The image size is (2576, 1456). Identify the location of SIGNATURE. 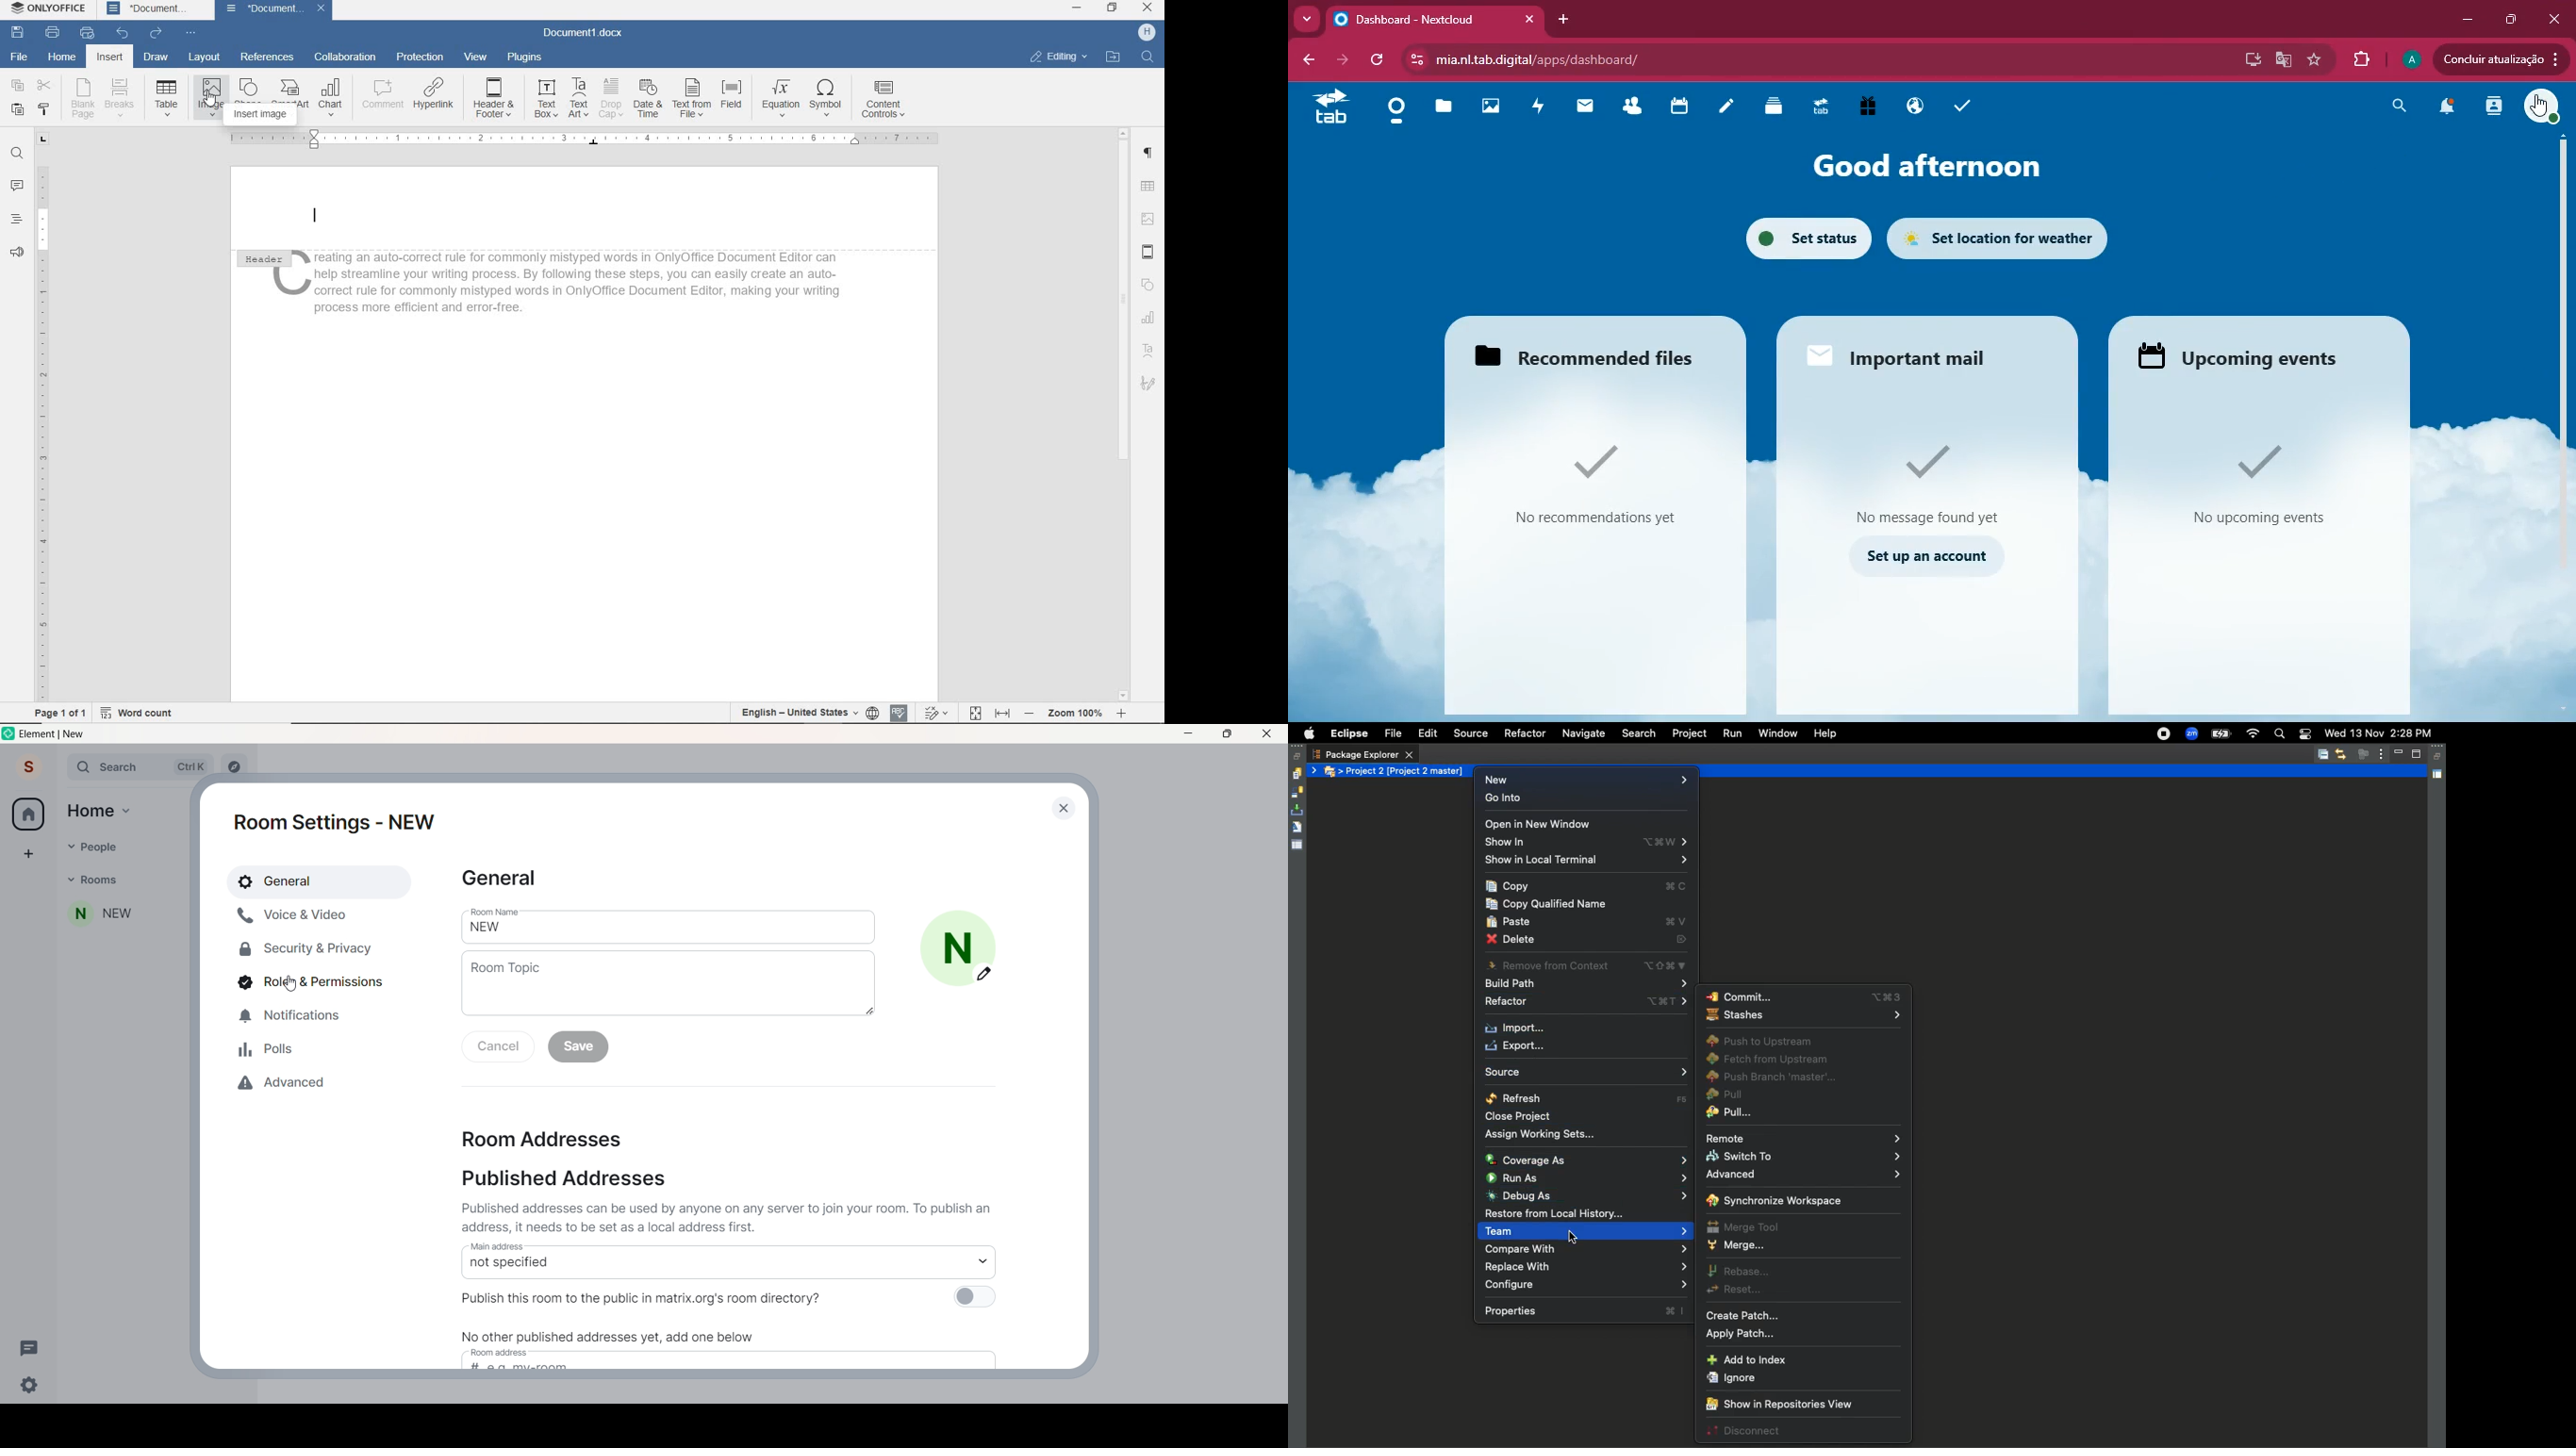
(1150, 386).